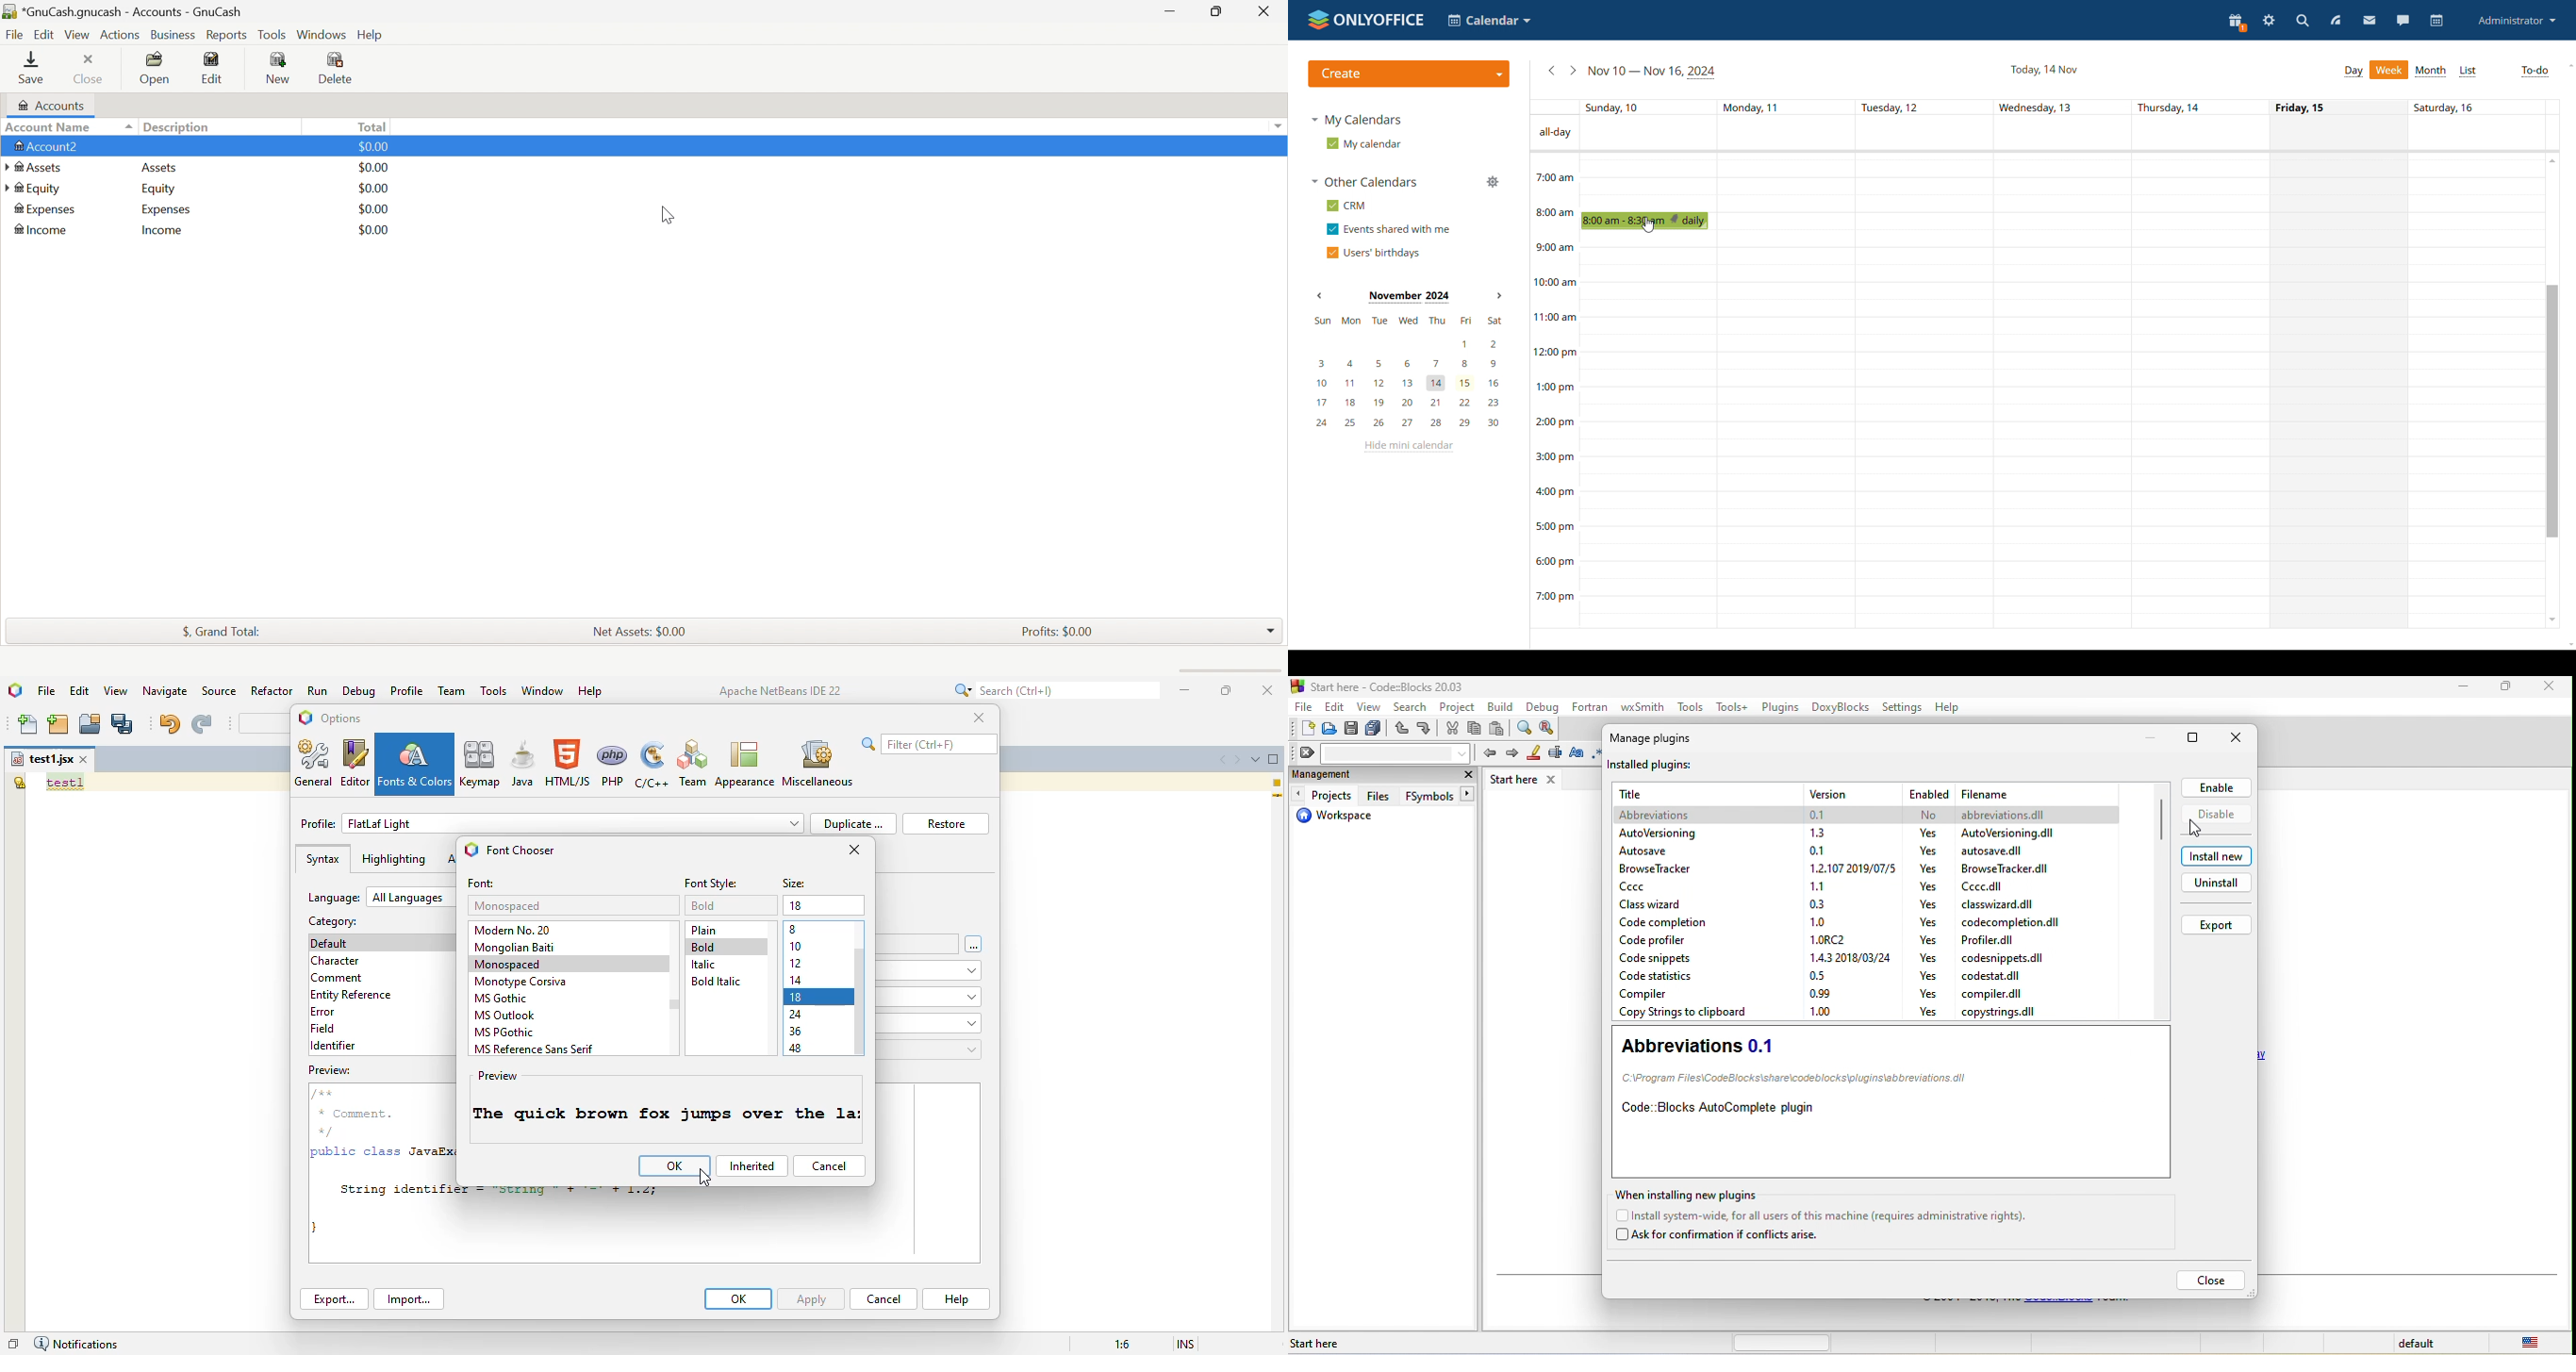 This screenshot has width=2576, height=1372. What do you see at coordinates (1437, 795) in the screenshot?
I see `fsymbols` at bounding box center [1437, 795].